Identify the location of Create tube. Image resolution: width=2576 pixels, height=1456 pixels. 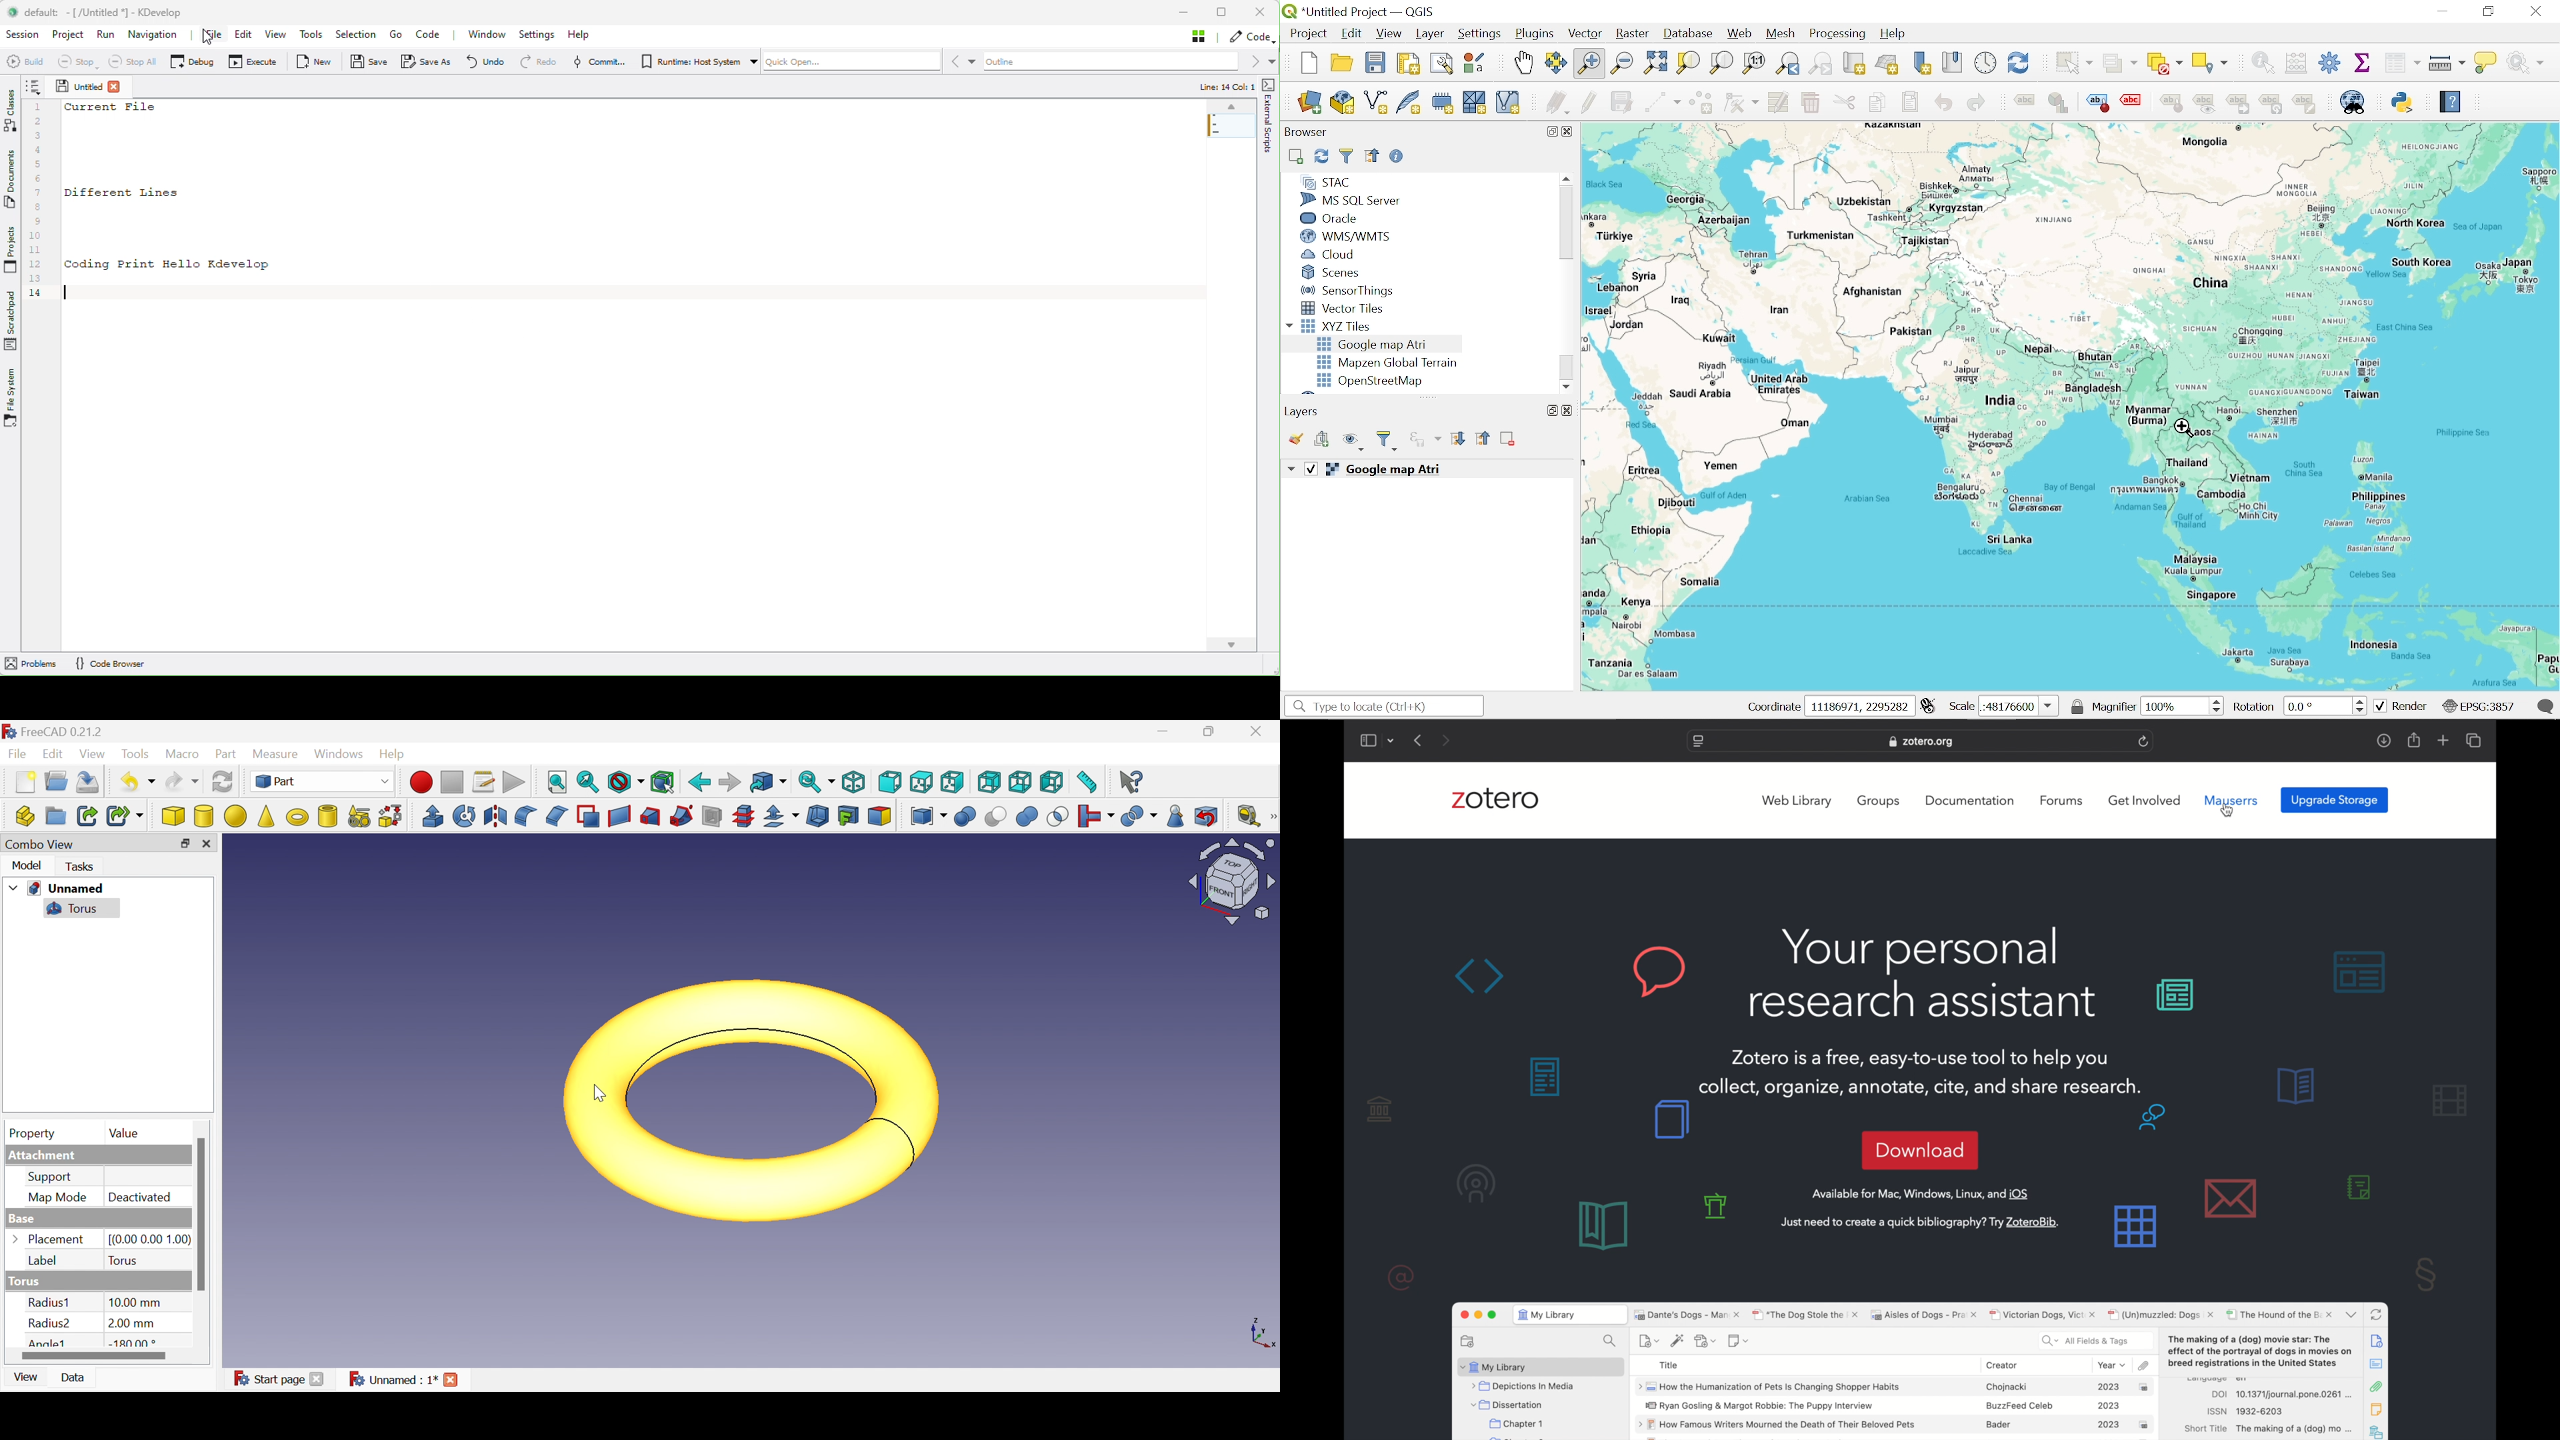
(327, 817).